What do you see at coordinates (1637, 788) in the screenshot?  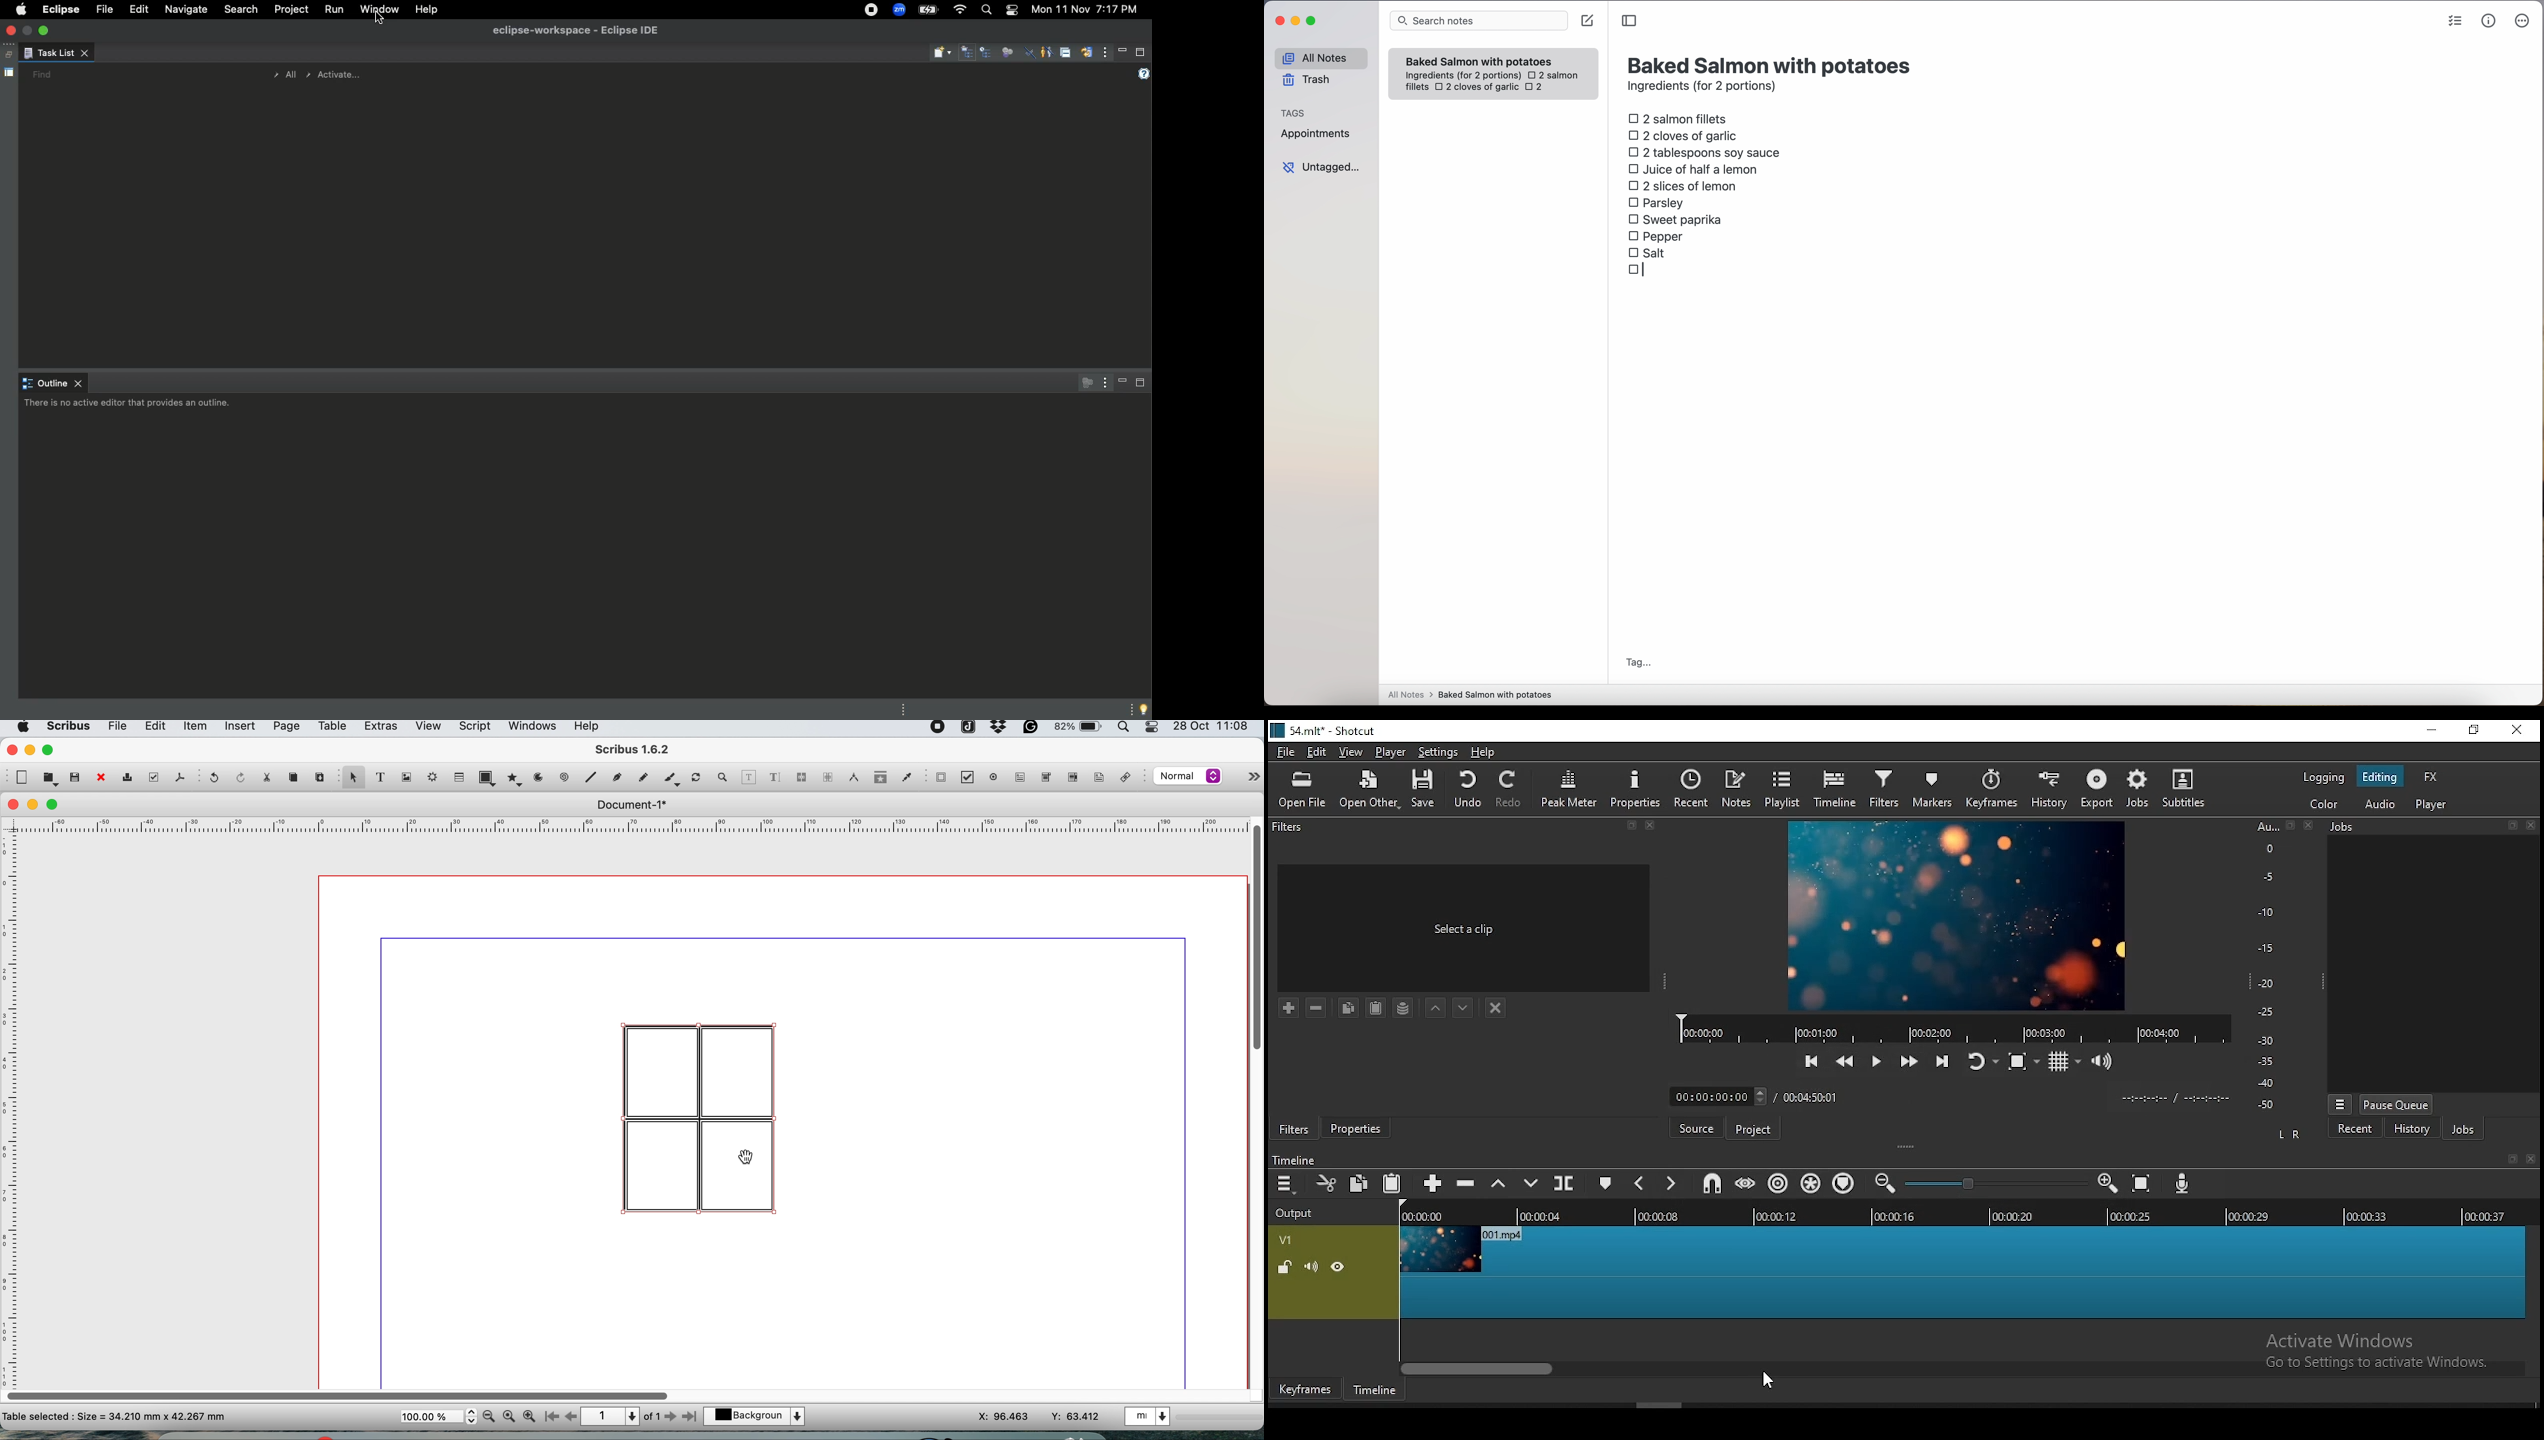 I see `properties` at bounding box center [1637, 788].